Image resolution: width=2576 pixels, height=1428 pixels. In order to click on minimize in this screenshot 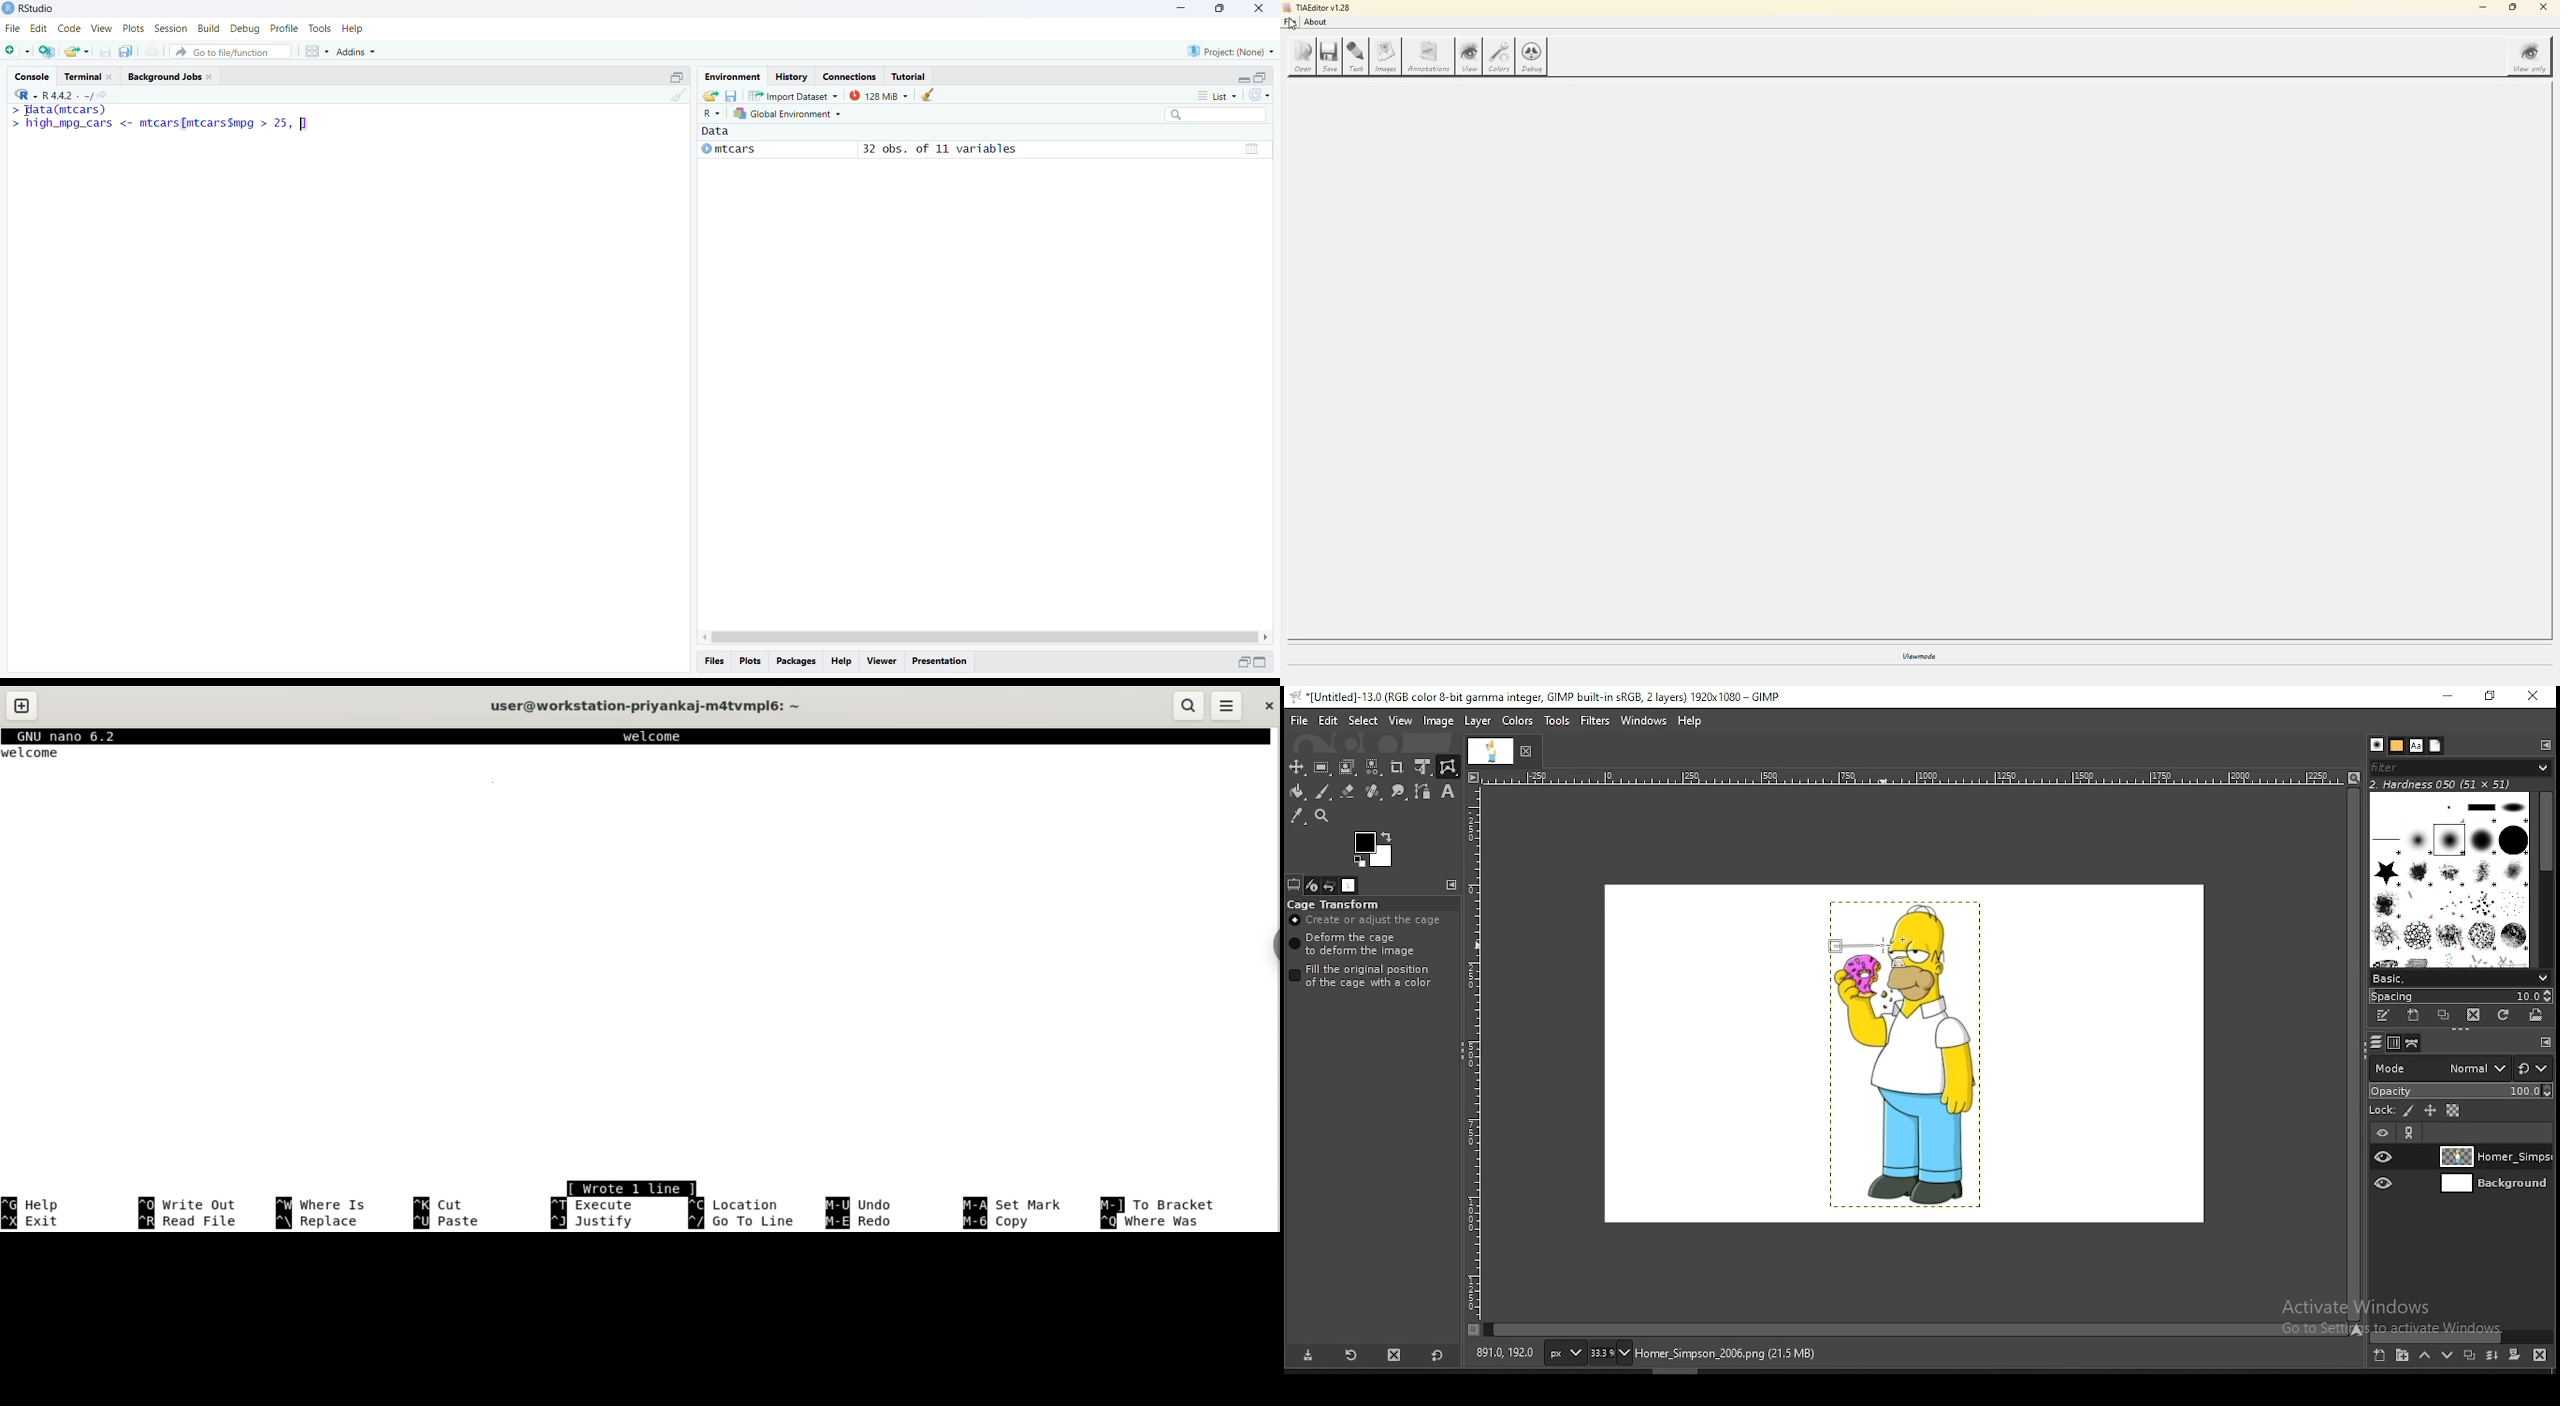, I will do `click(1243, 664)`.